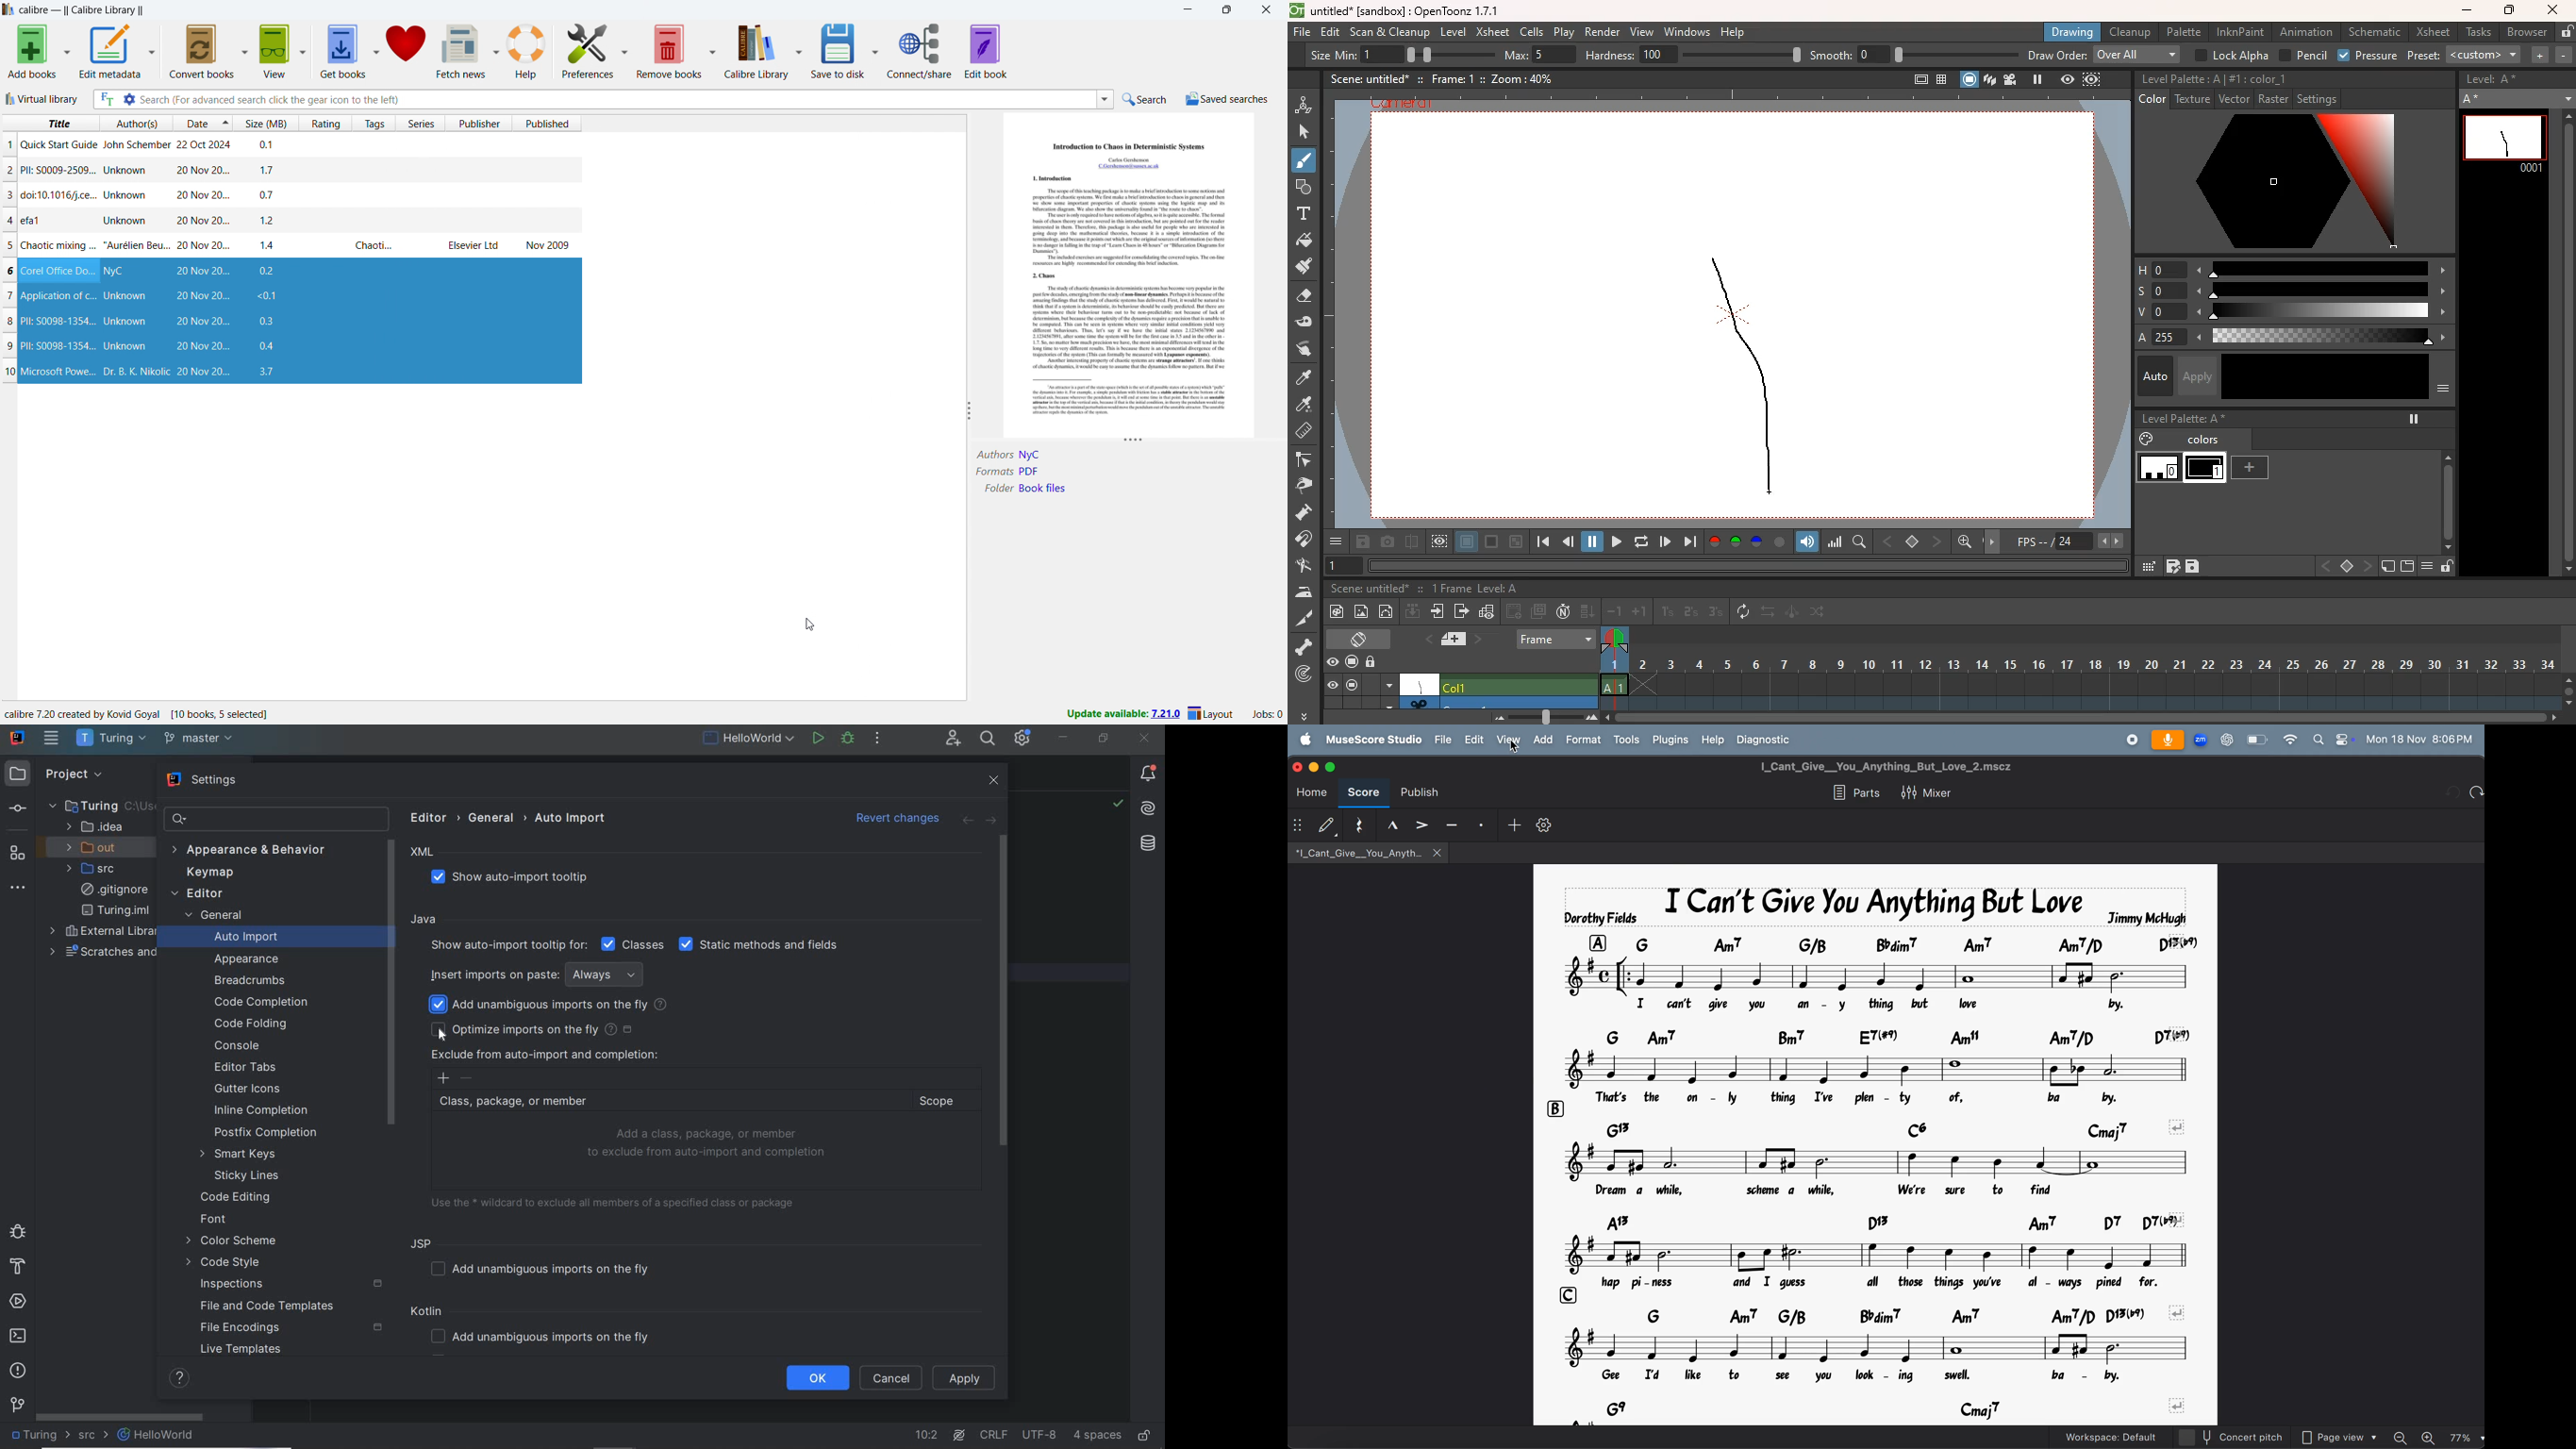 The height and width of the screenshot is (1456, 2576). I want to click on add, so click(1542, 739).